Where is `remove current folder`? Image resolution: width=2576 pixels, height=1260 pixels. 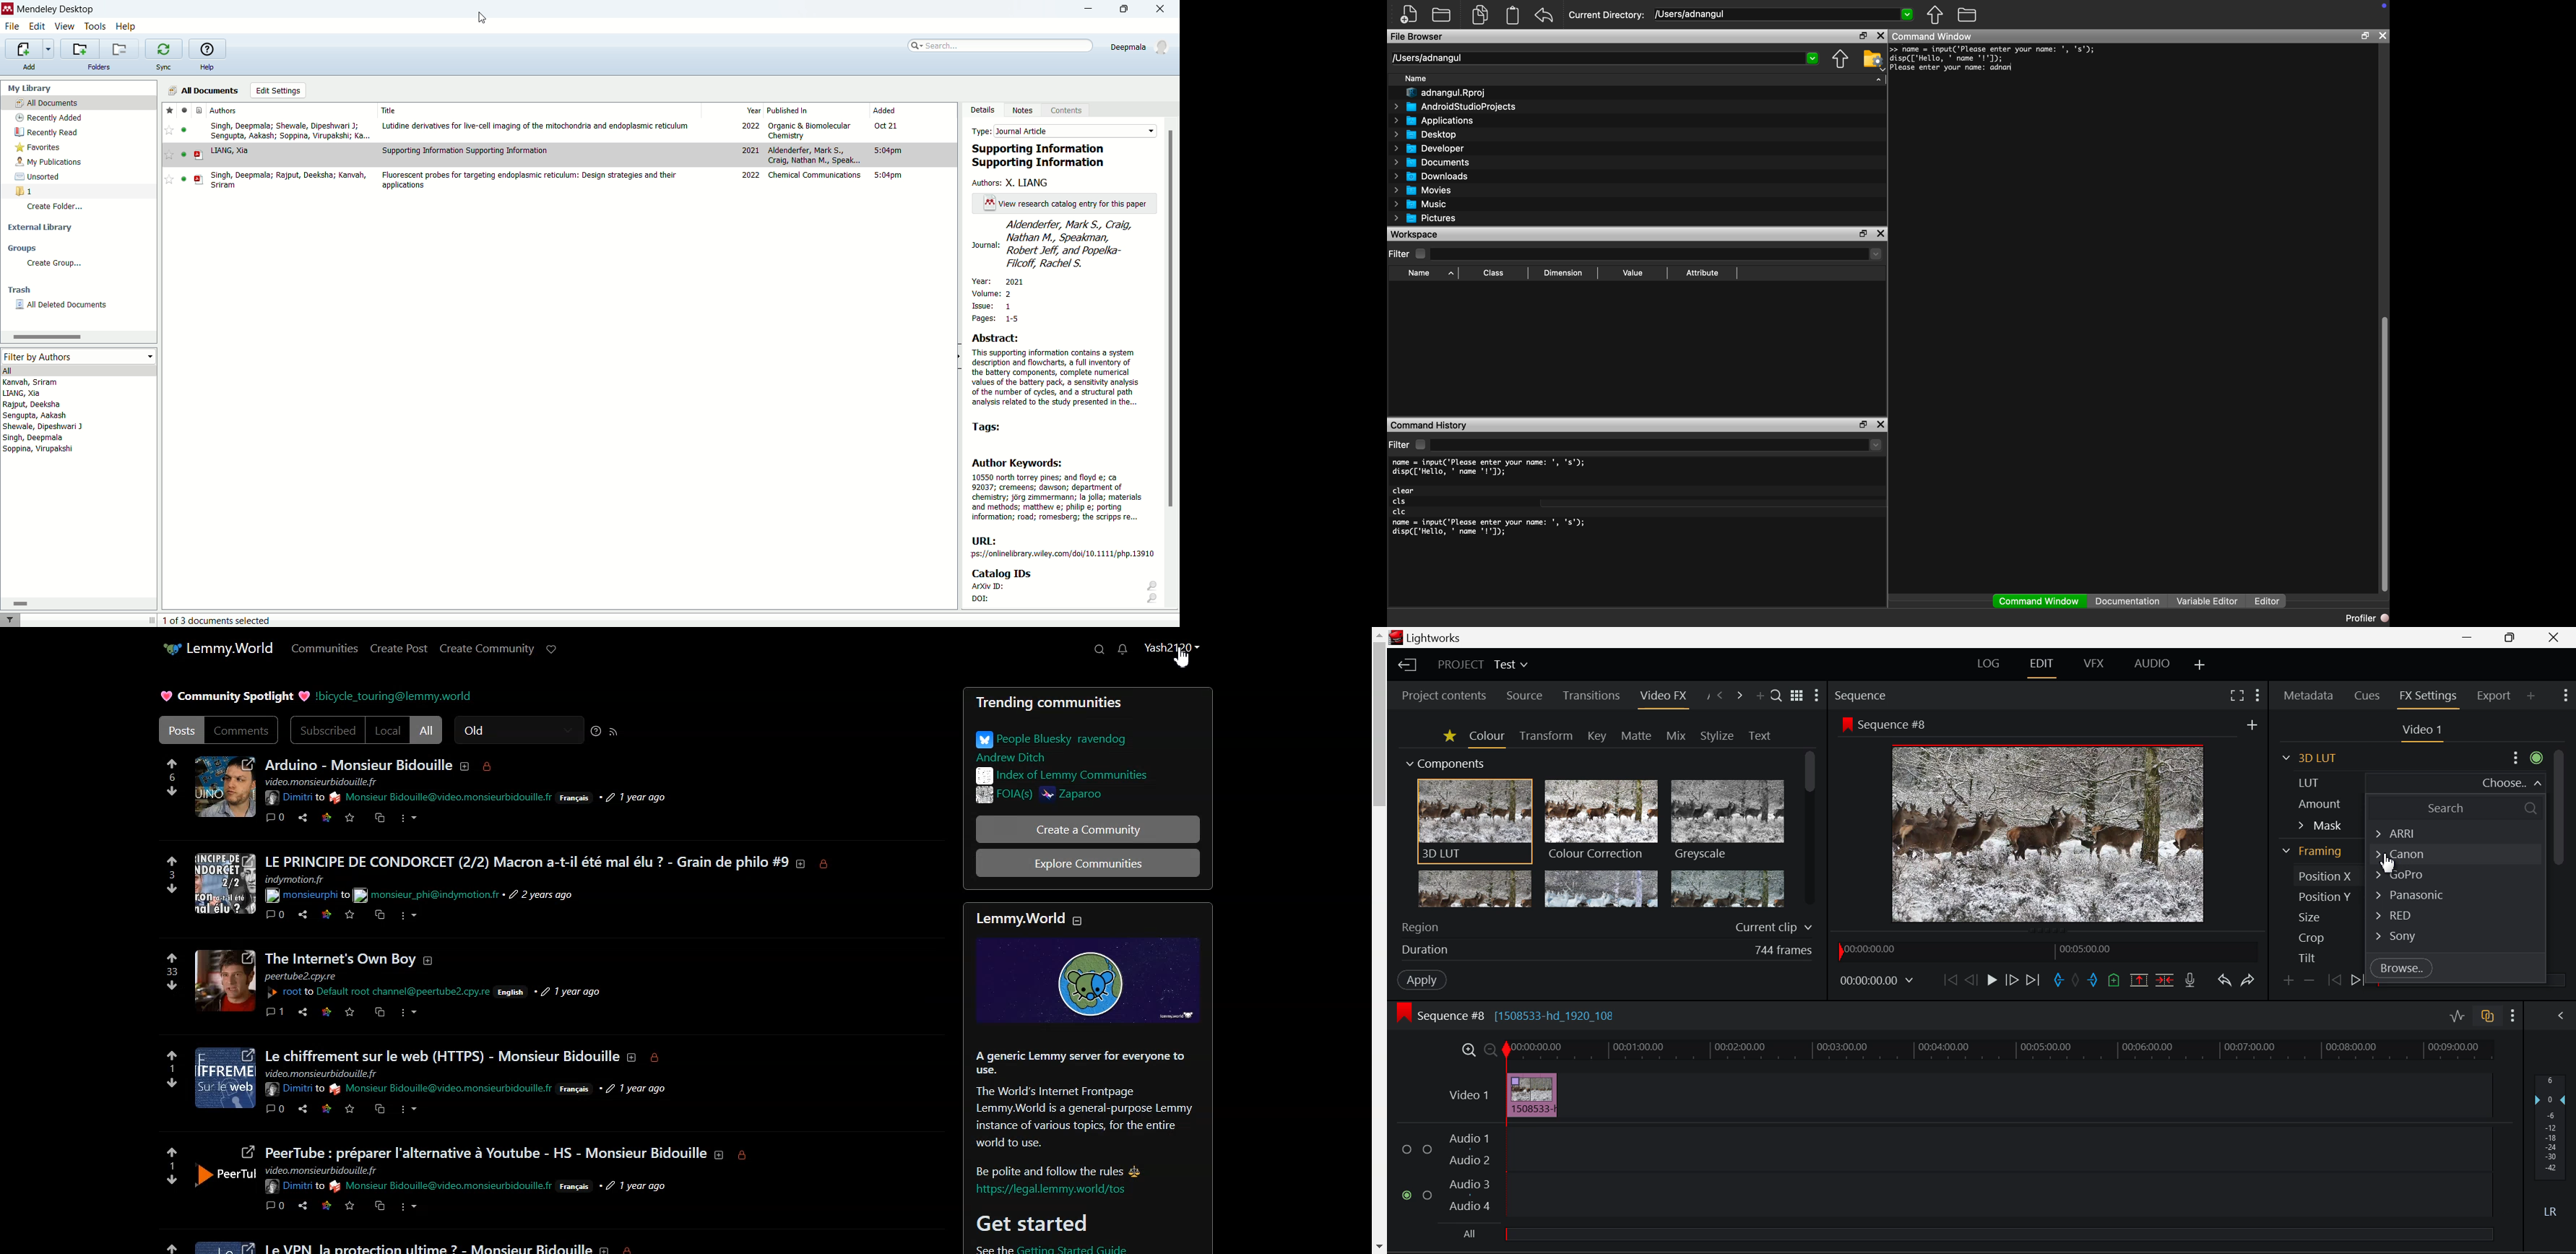
remove current folder is located at coordinates (120, 49).